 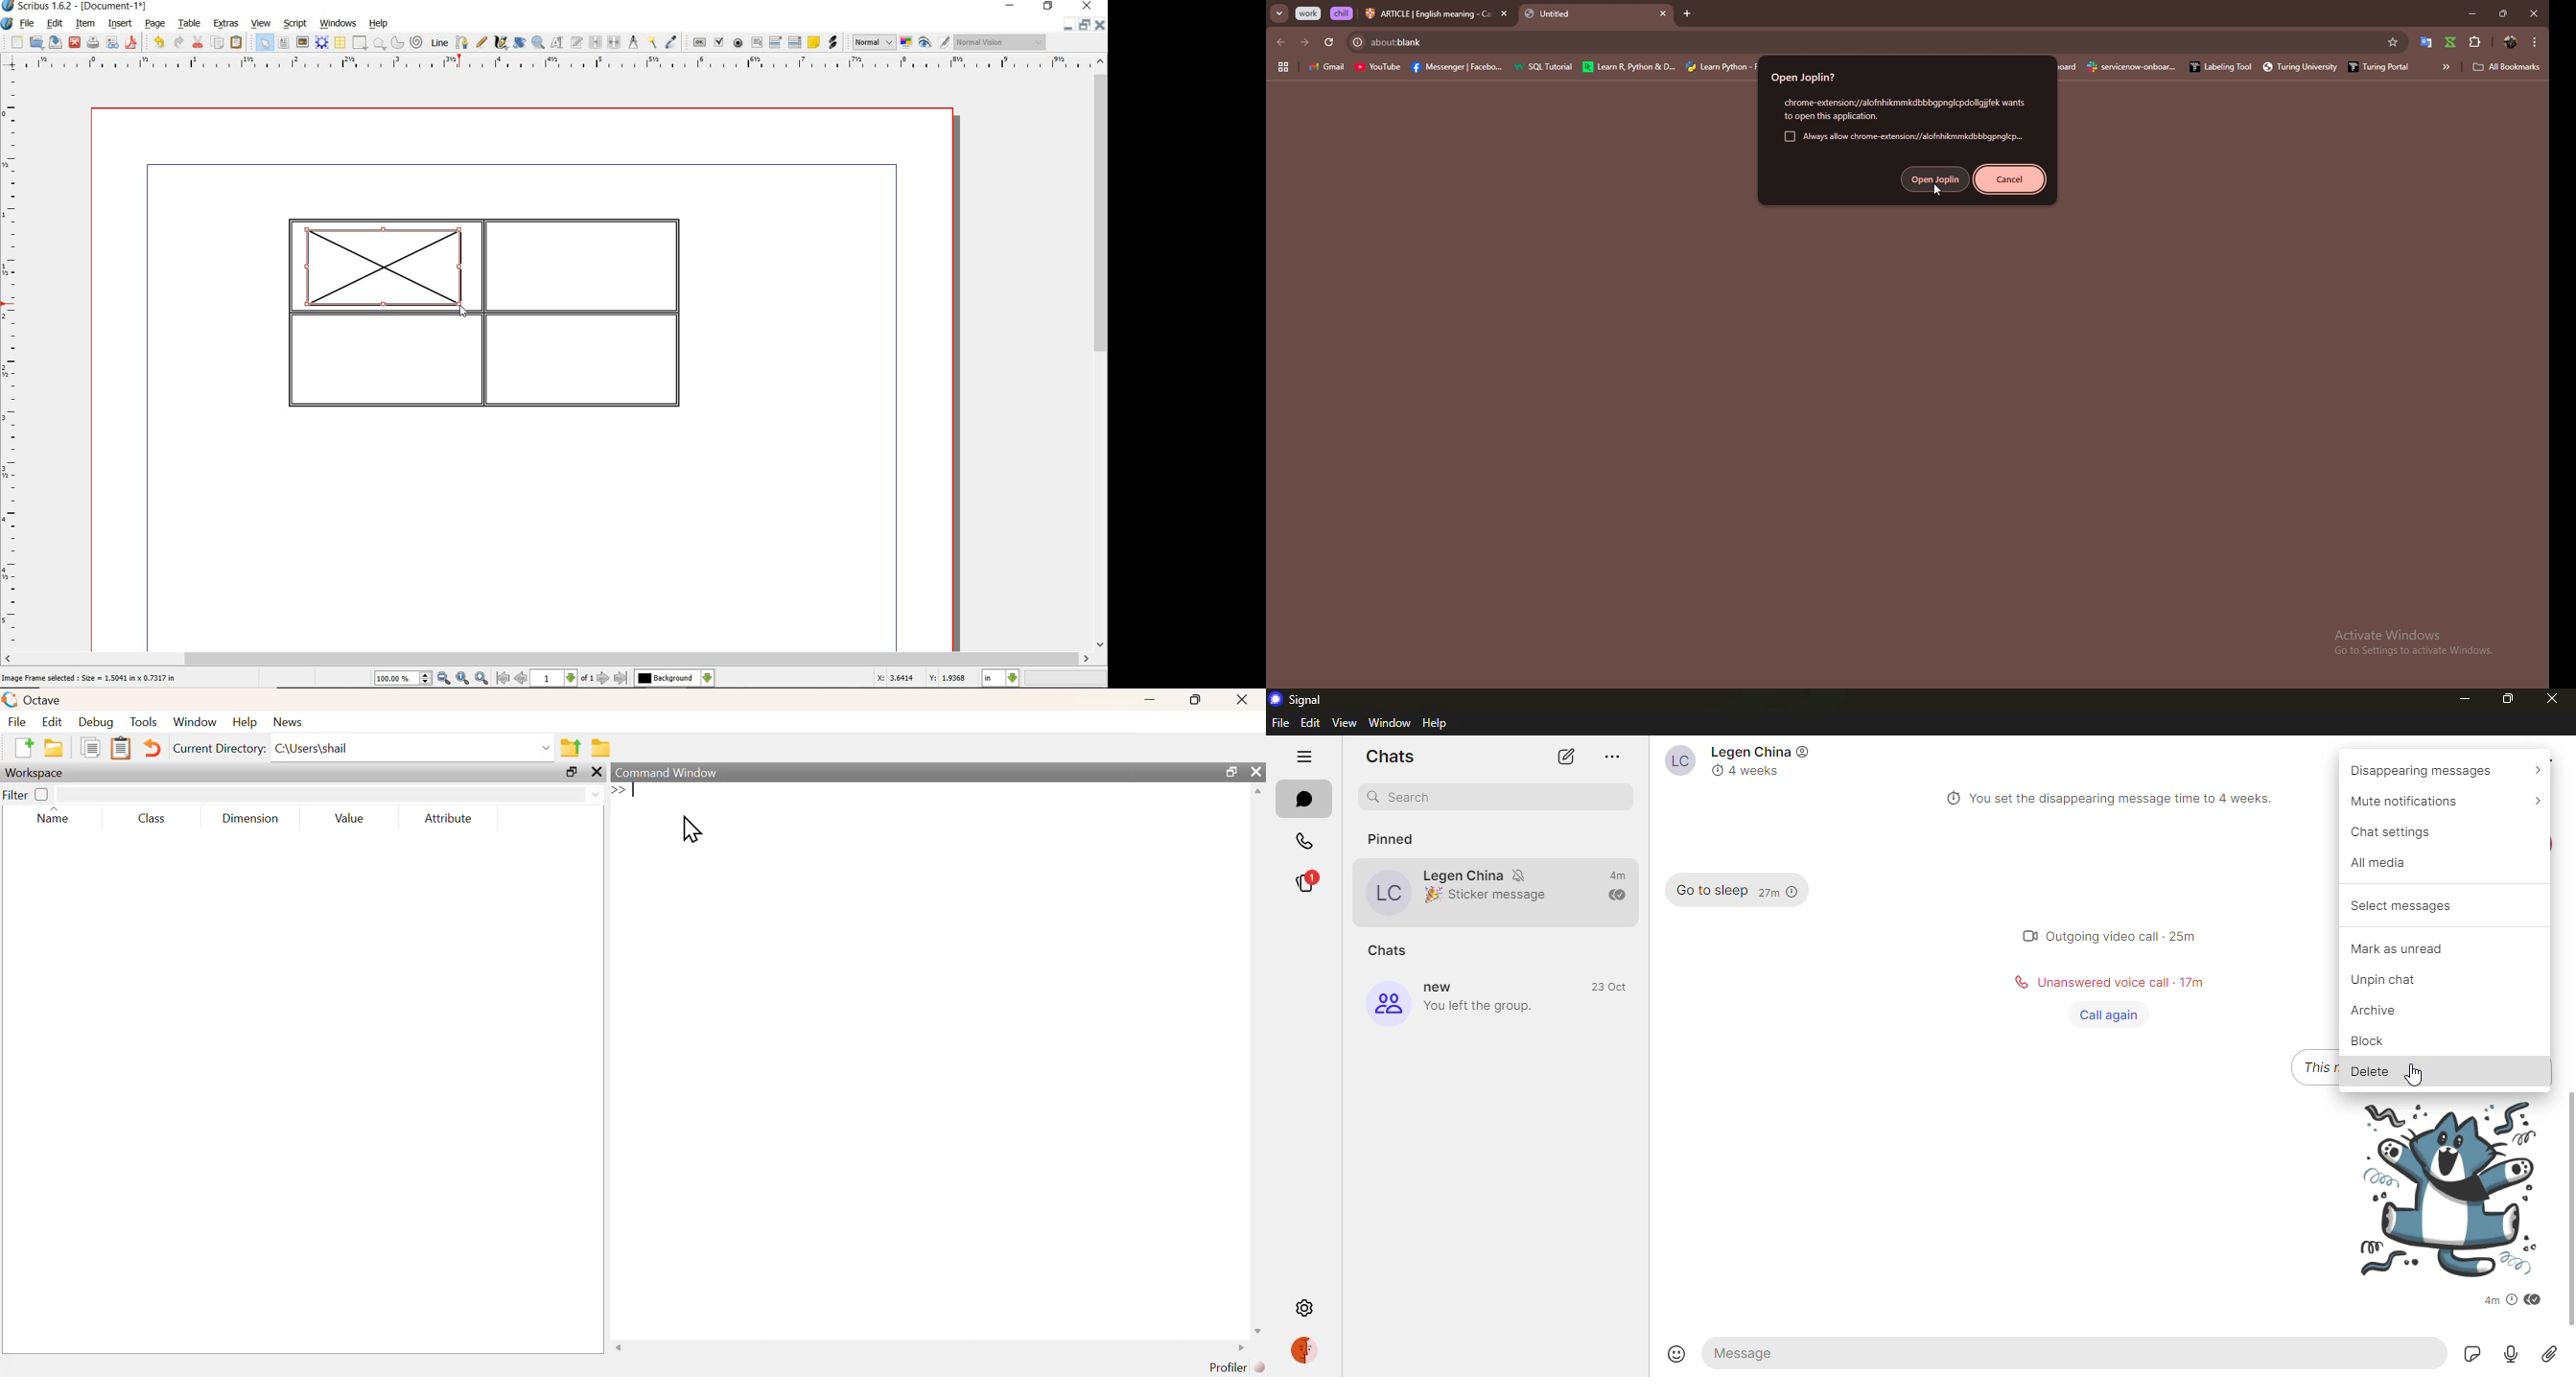 I want to click on zoom to, so click(x=462, y=679).